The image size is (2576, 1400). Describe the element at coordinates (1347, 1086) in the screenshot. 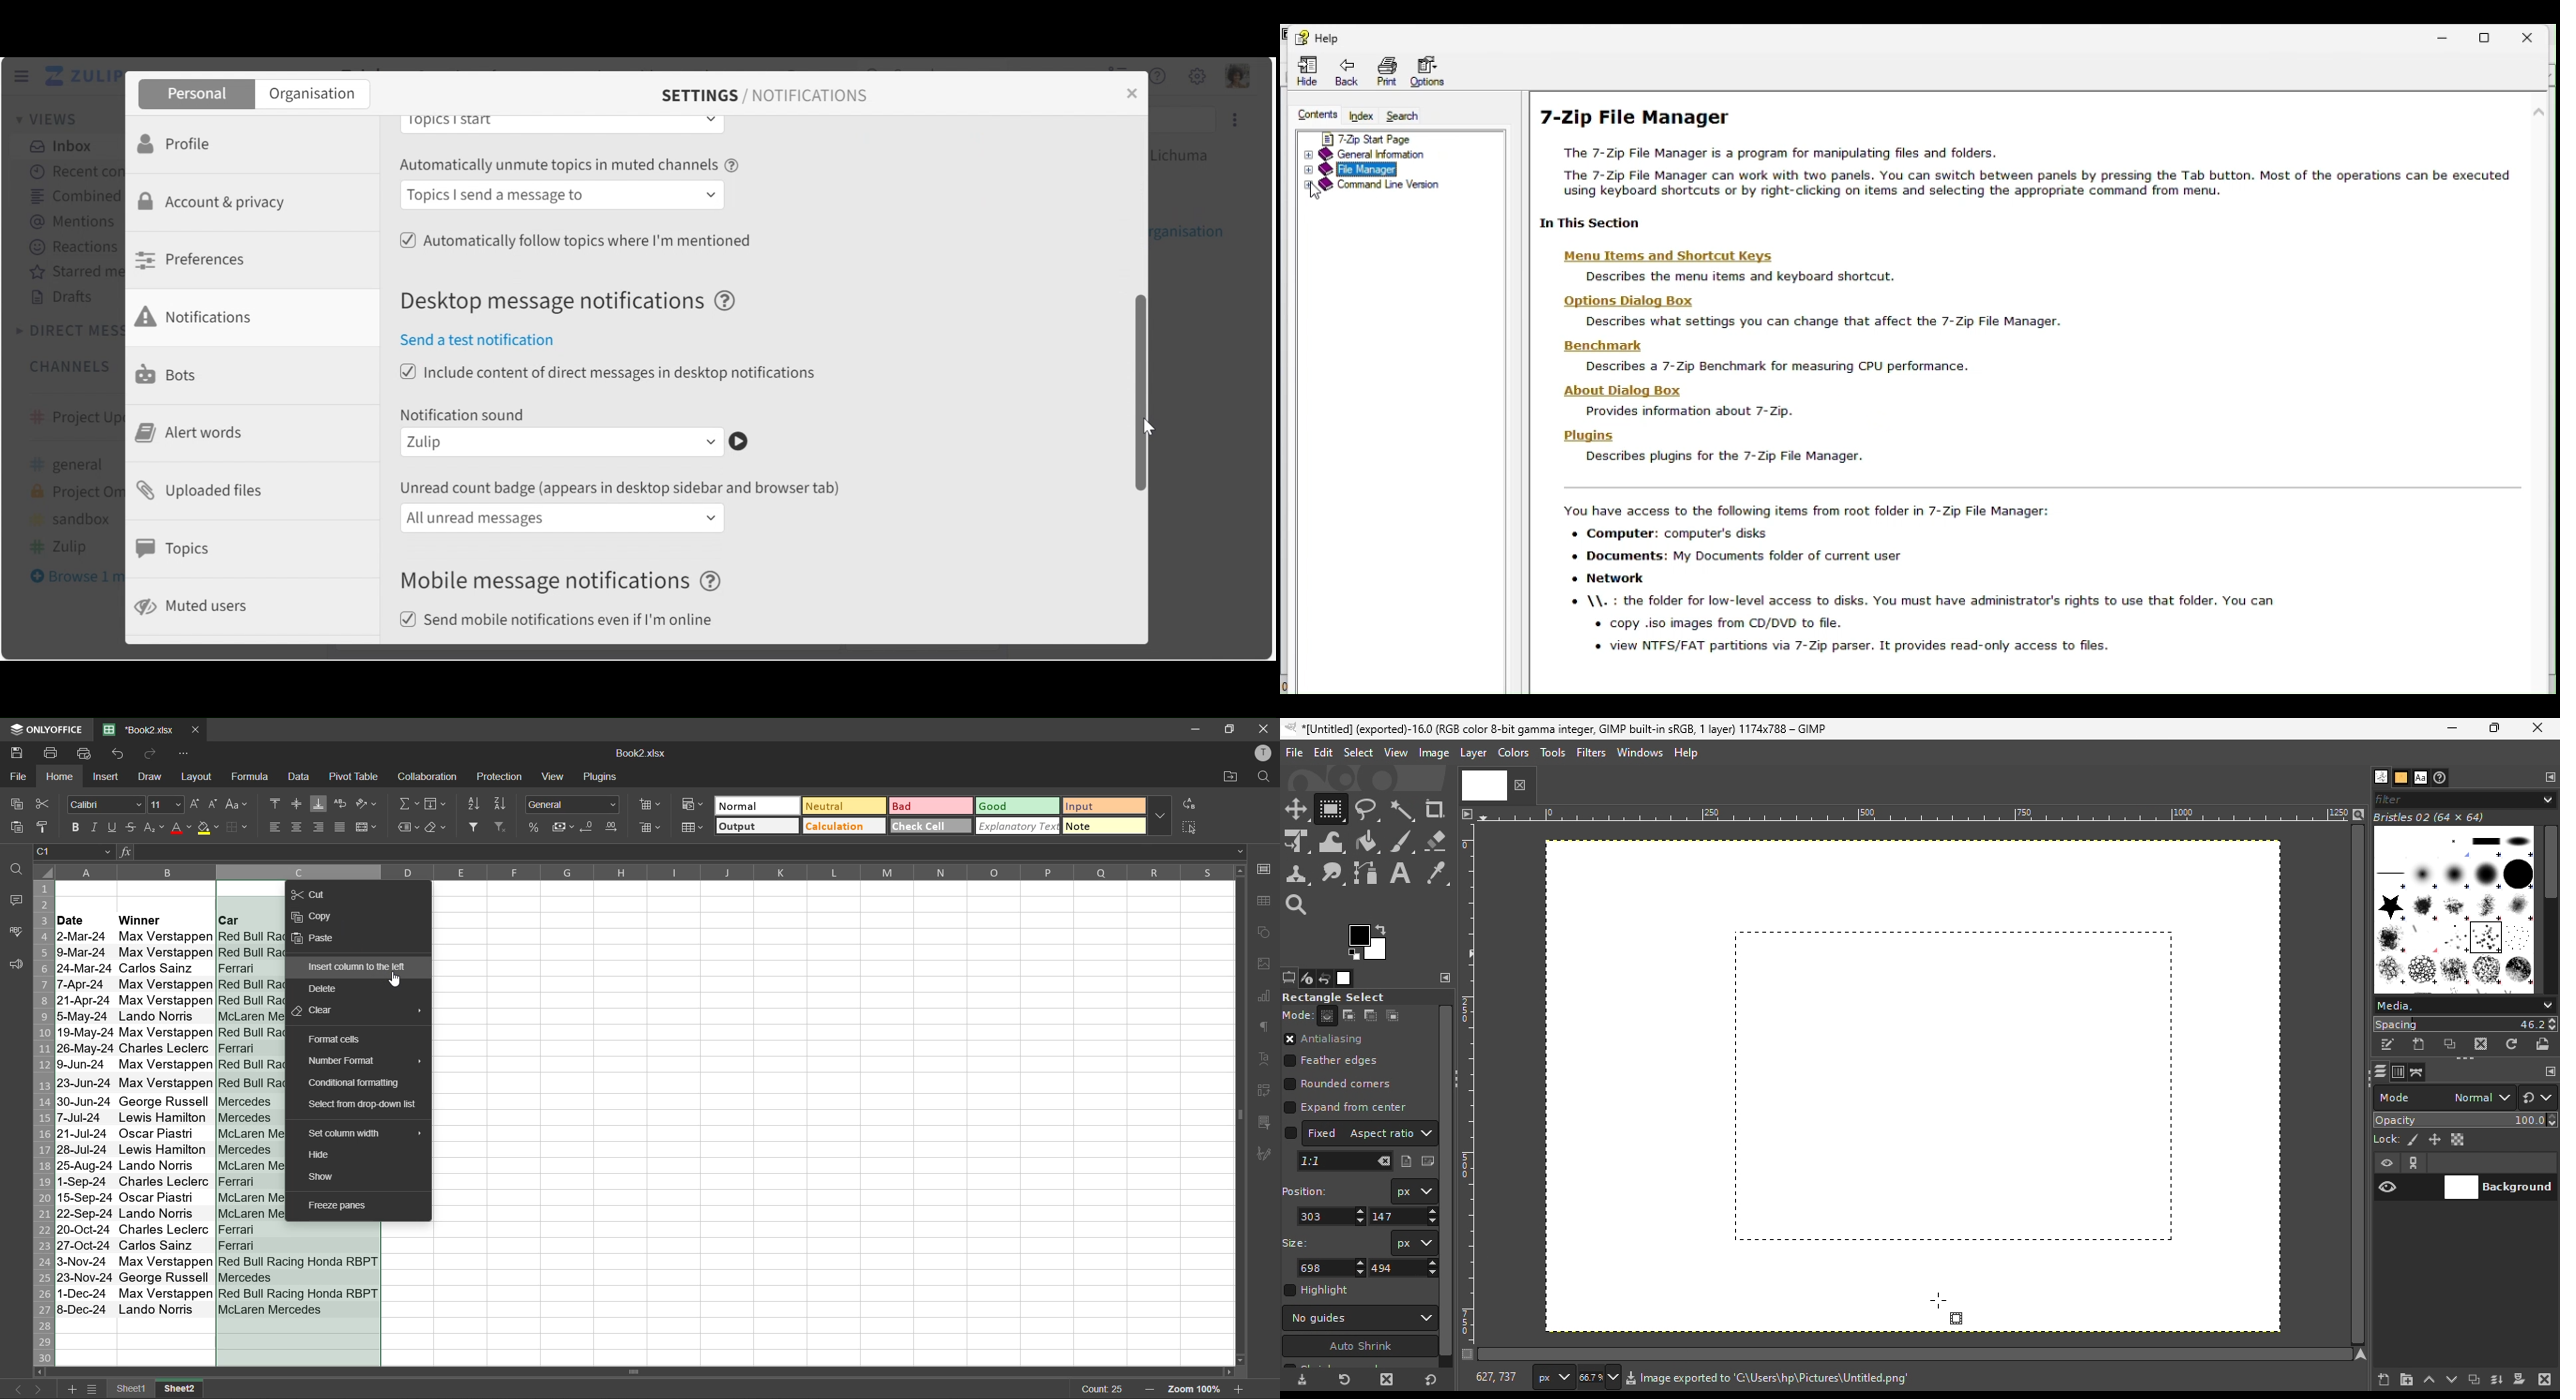

I see `Rounded corners` at that location.